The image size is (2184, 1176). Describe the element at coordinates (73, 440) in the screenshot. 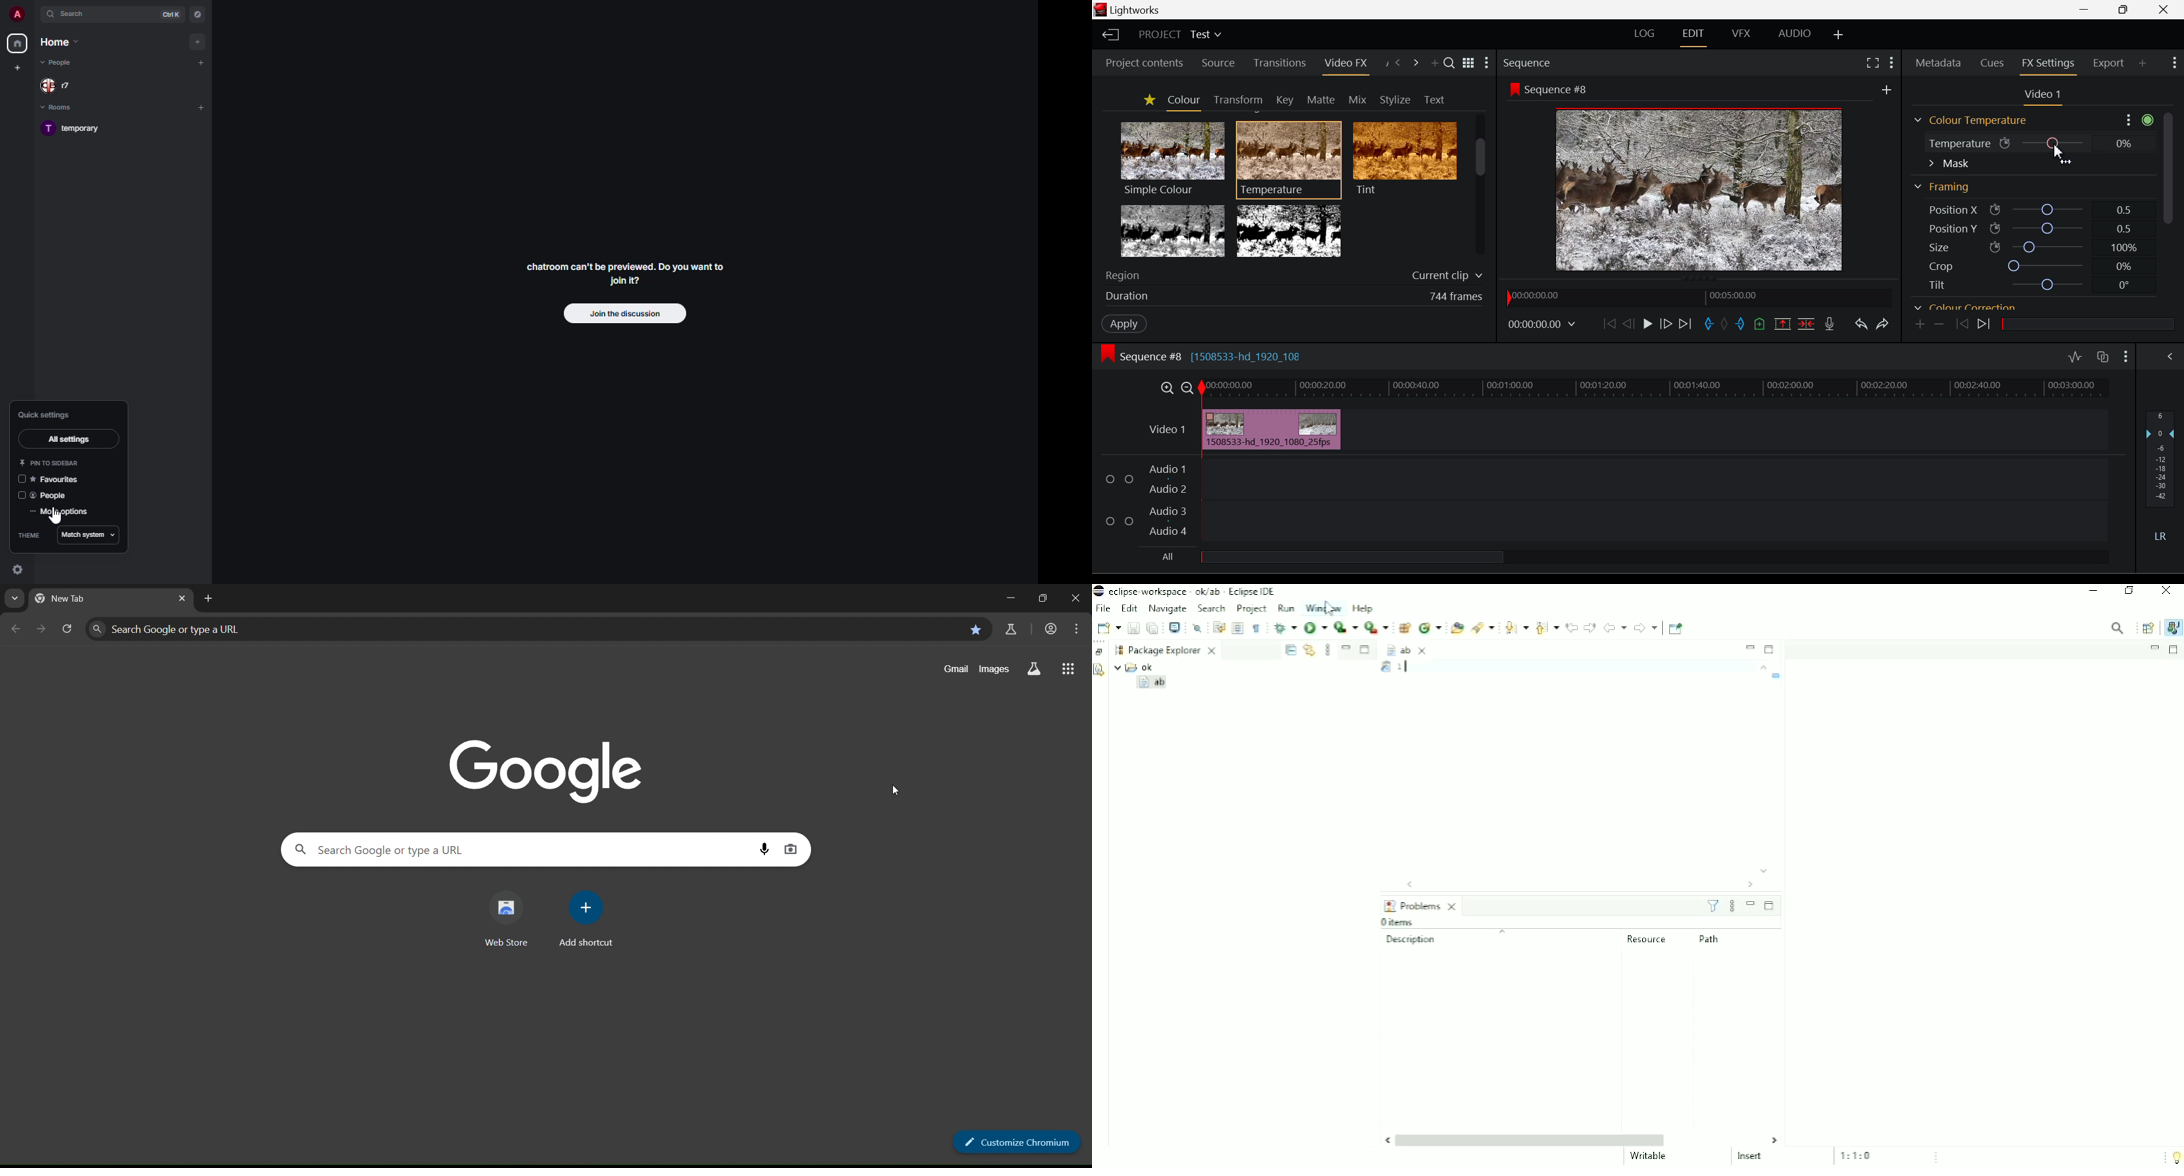

I see `all settings` at that location.